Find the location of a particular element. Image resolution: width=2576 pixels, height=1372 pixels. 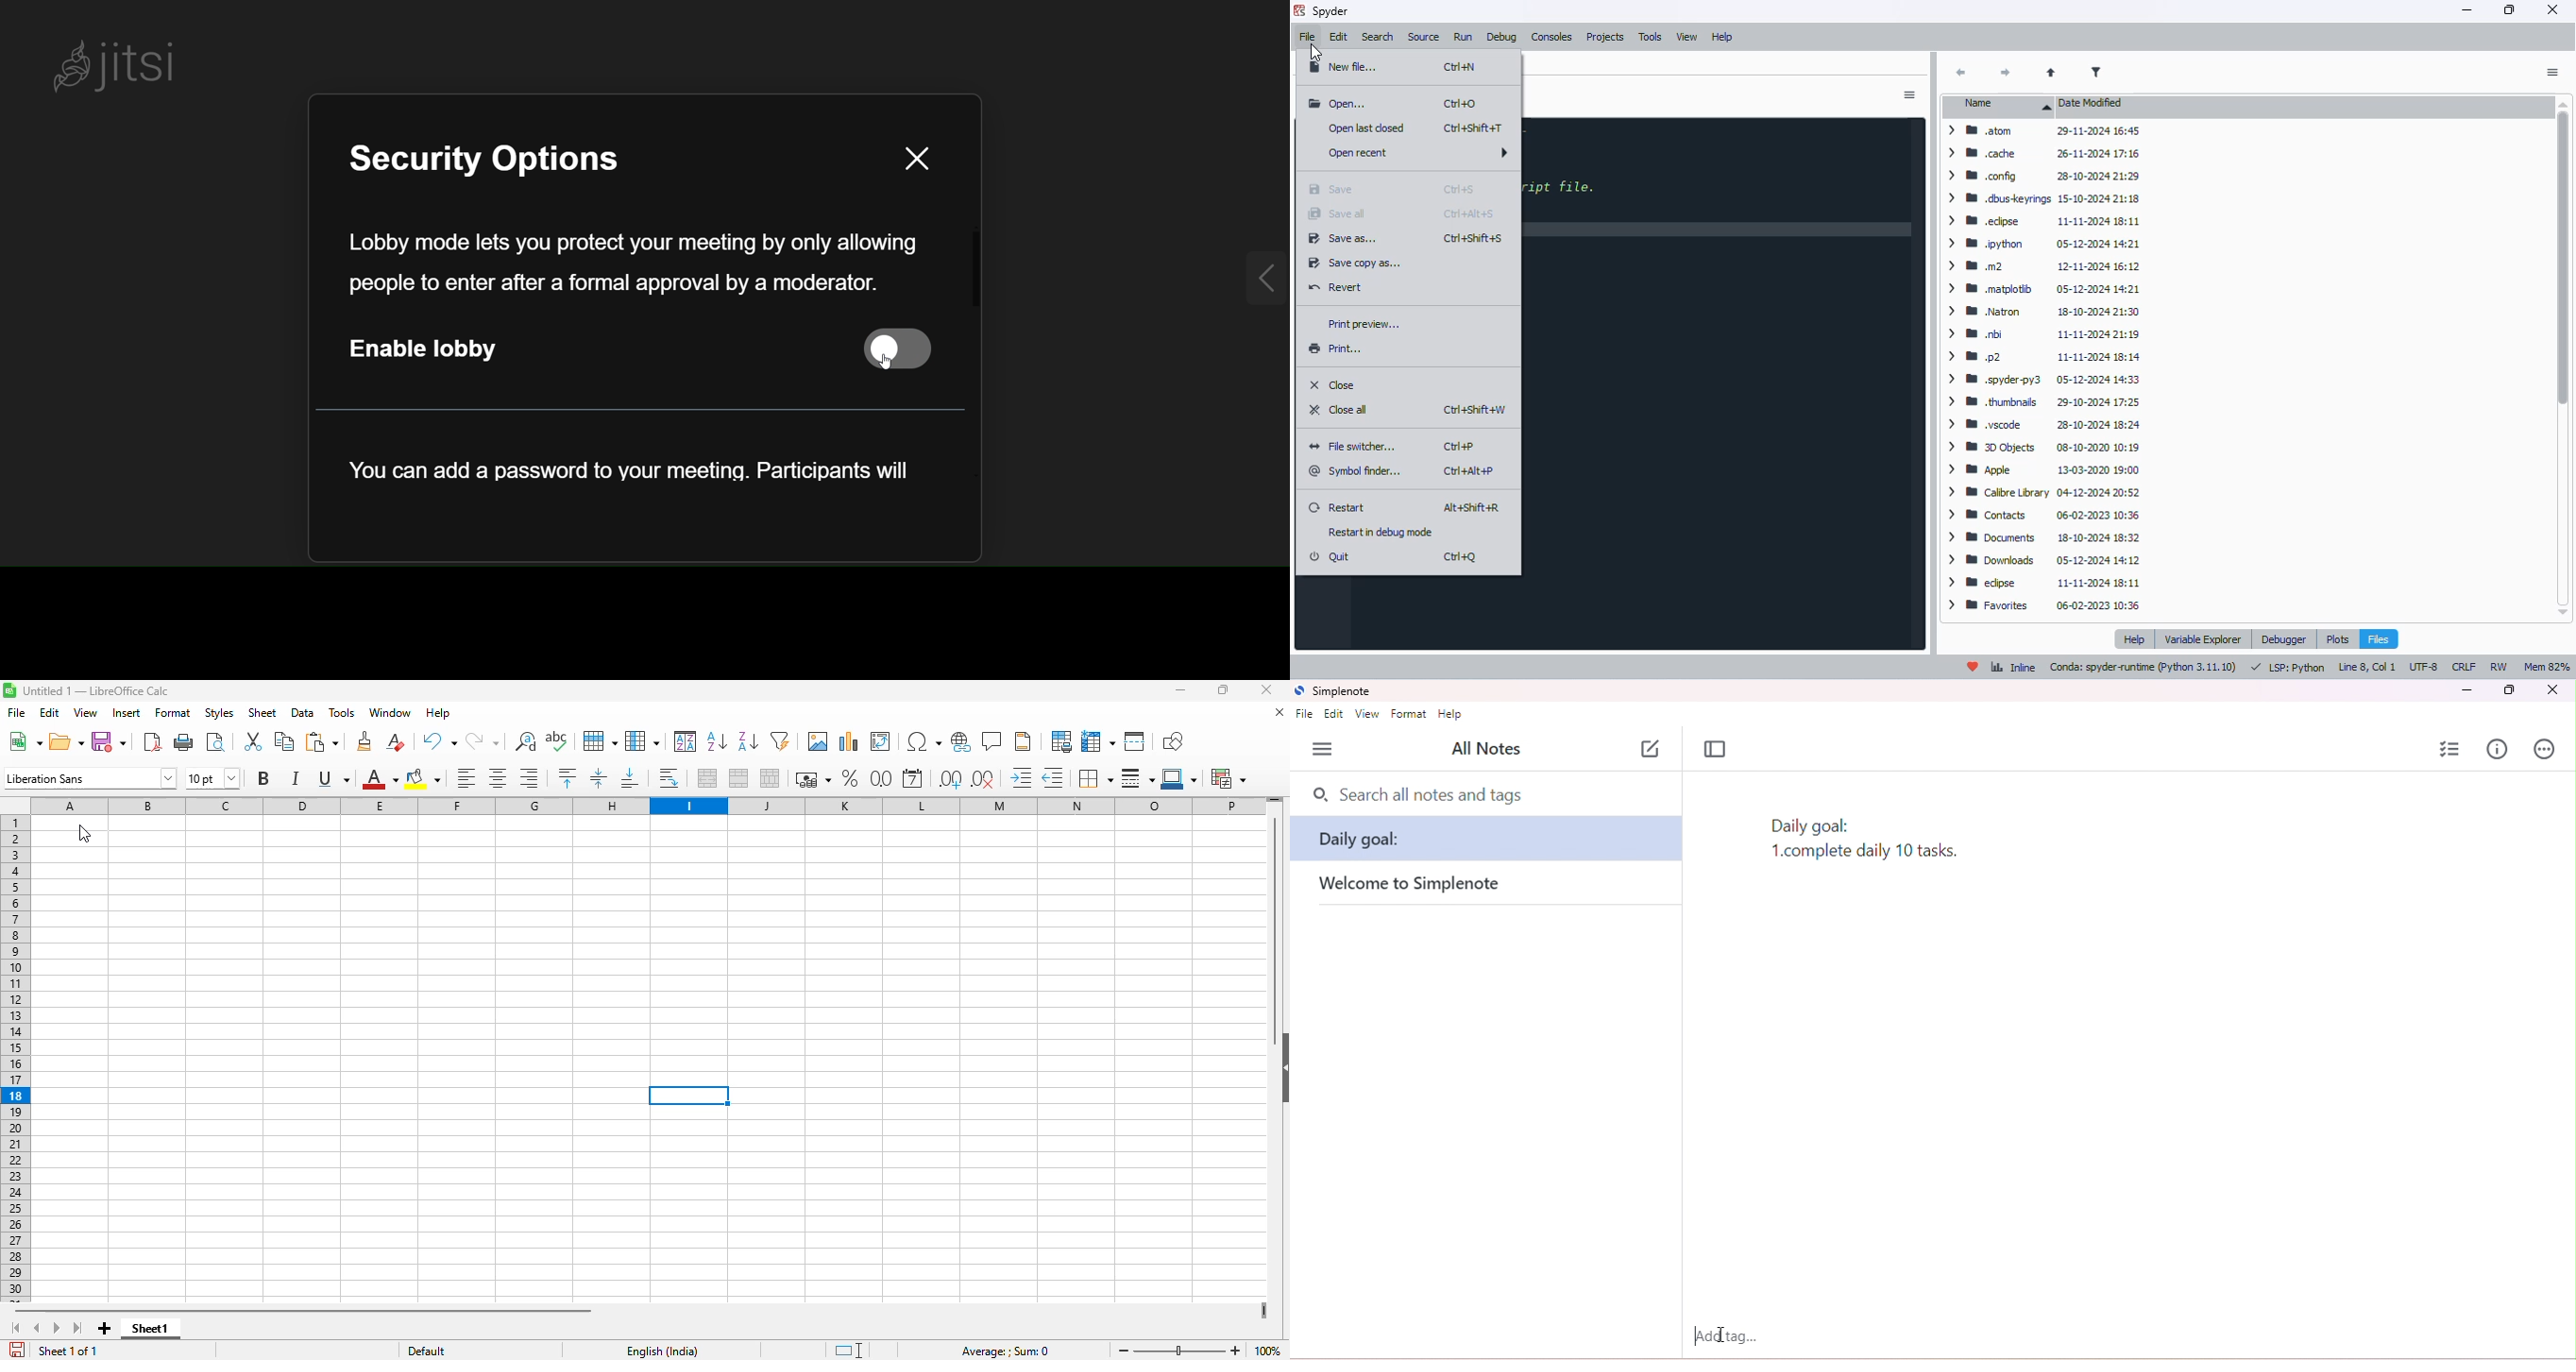

maximize is located at coordinates (2511, 9).